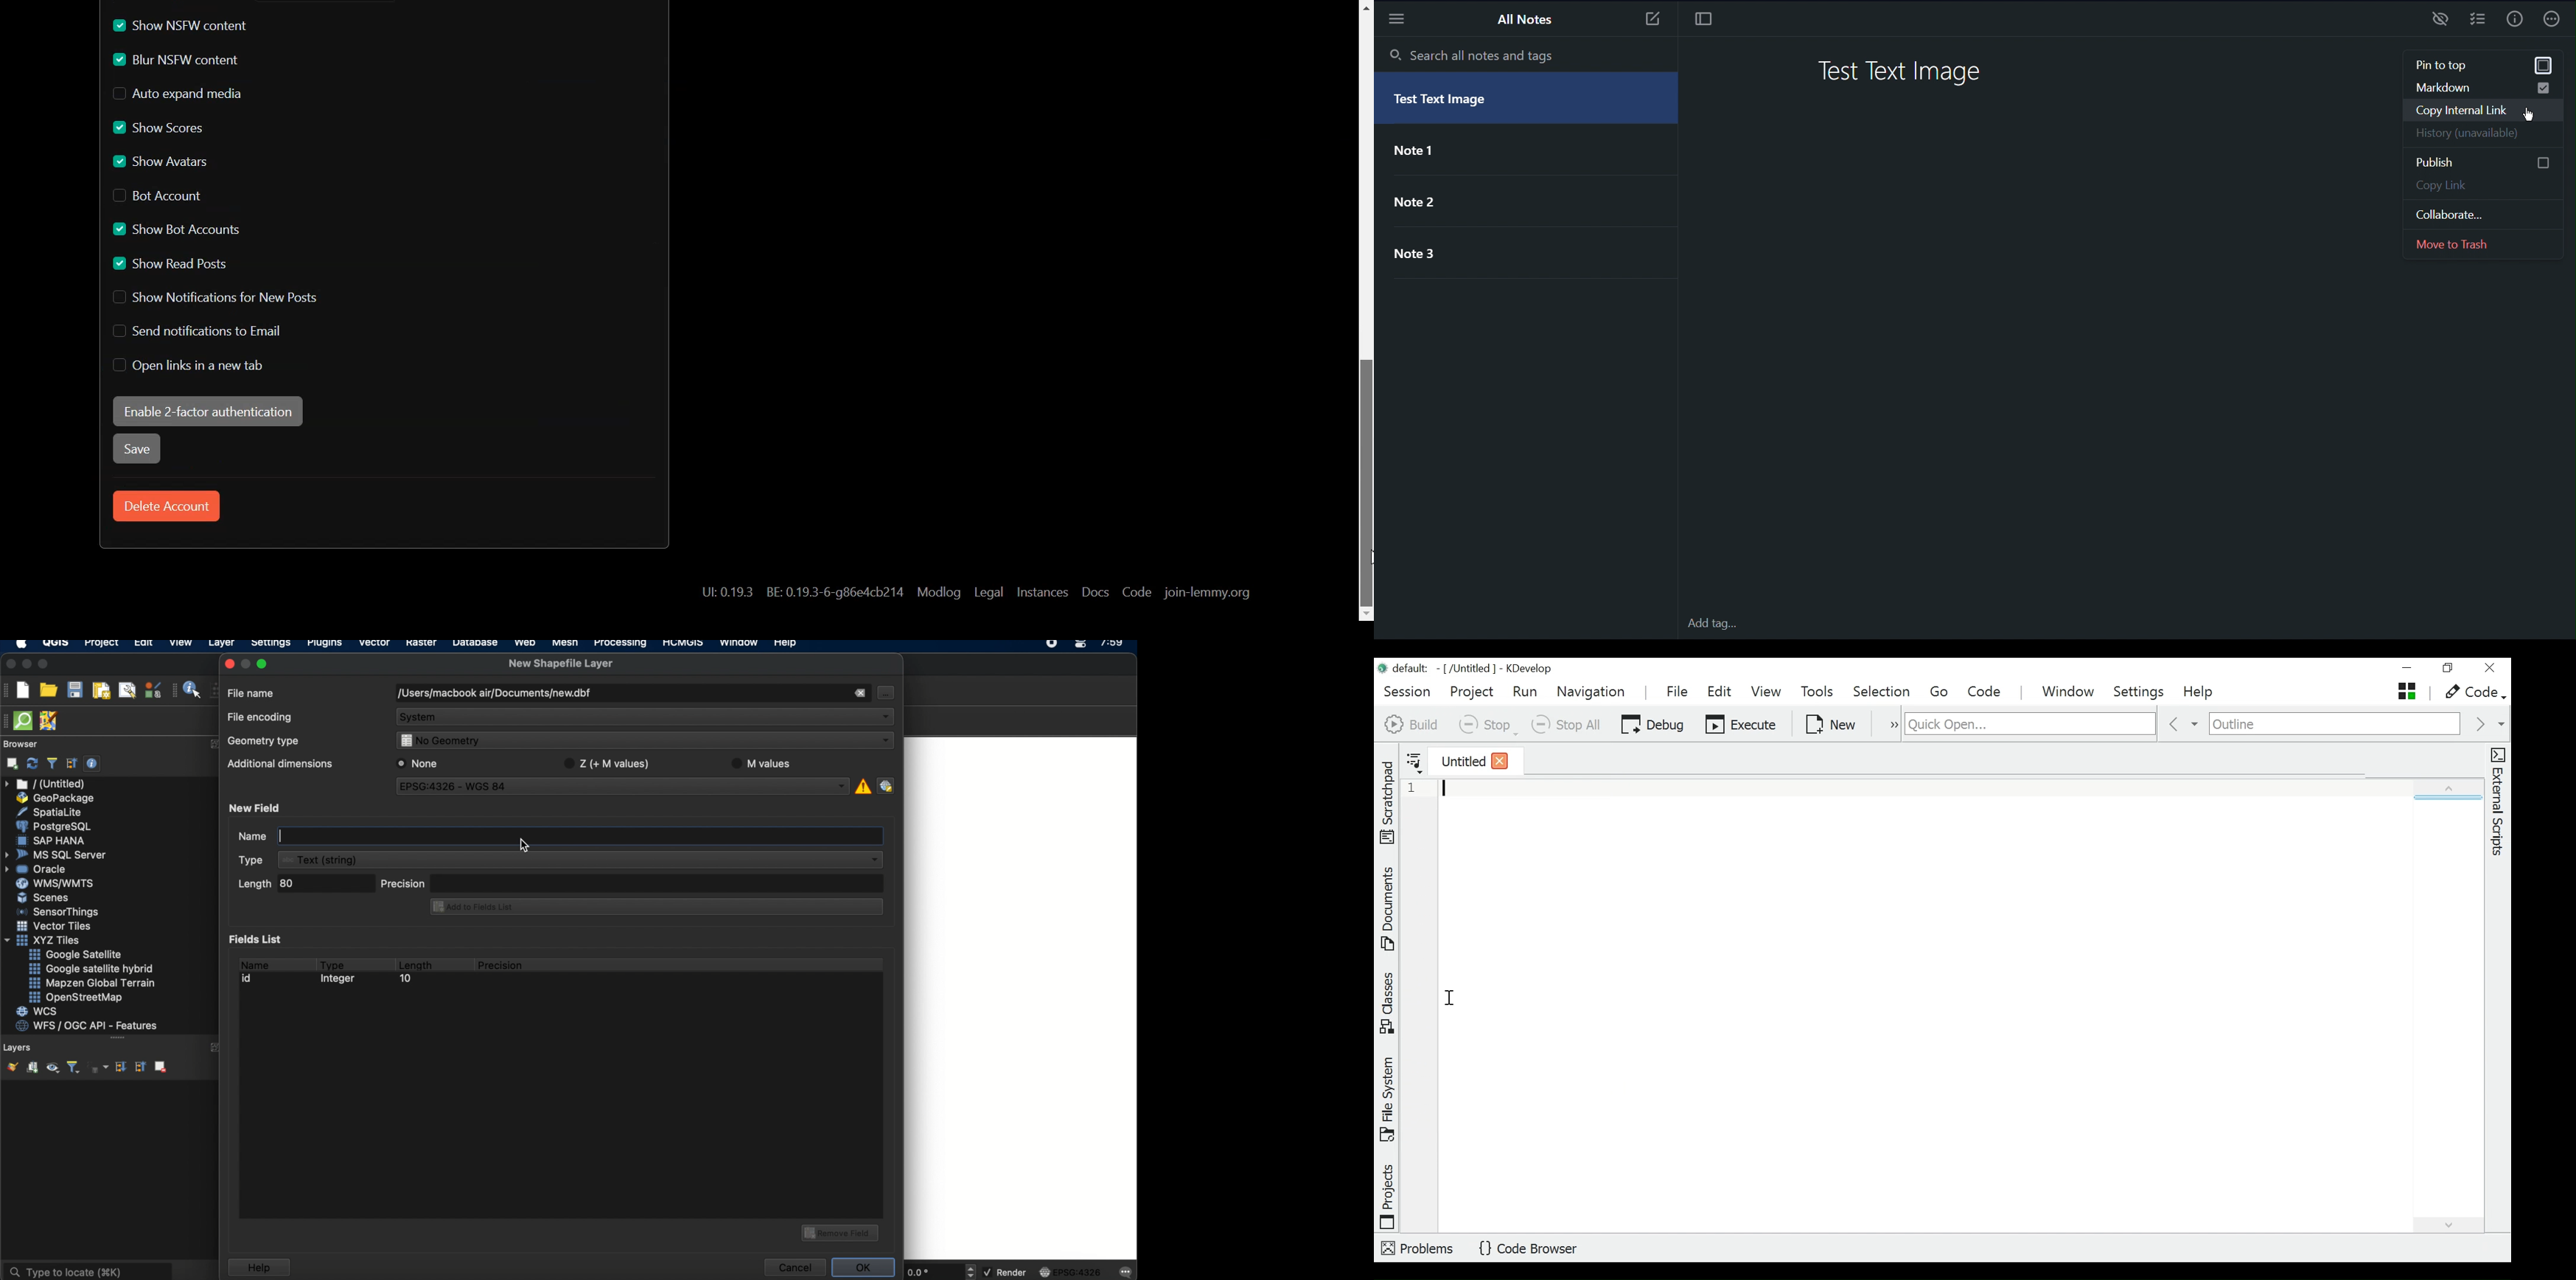 Image resolution: width=2576 pixels, height=1288 pixels. Describe the element at coordinates (2491, 668) in the screenshot. I see `close` at that location.